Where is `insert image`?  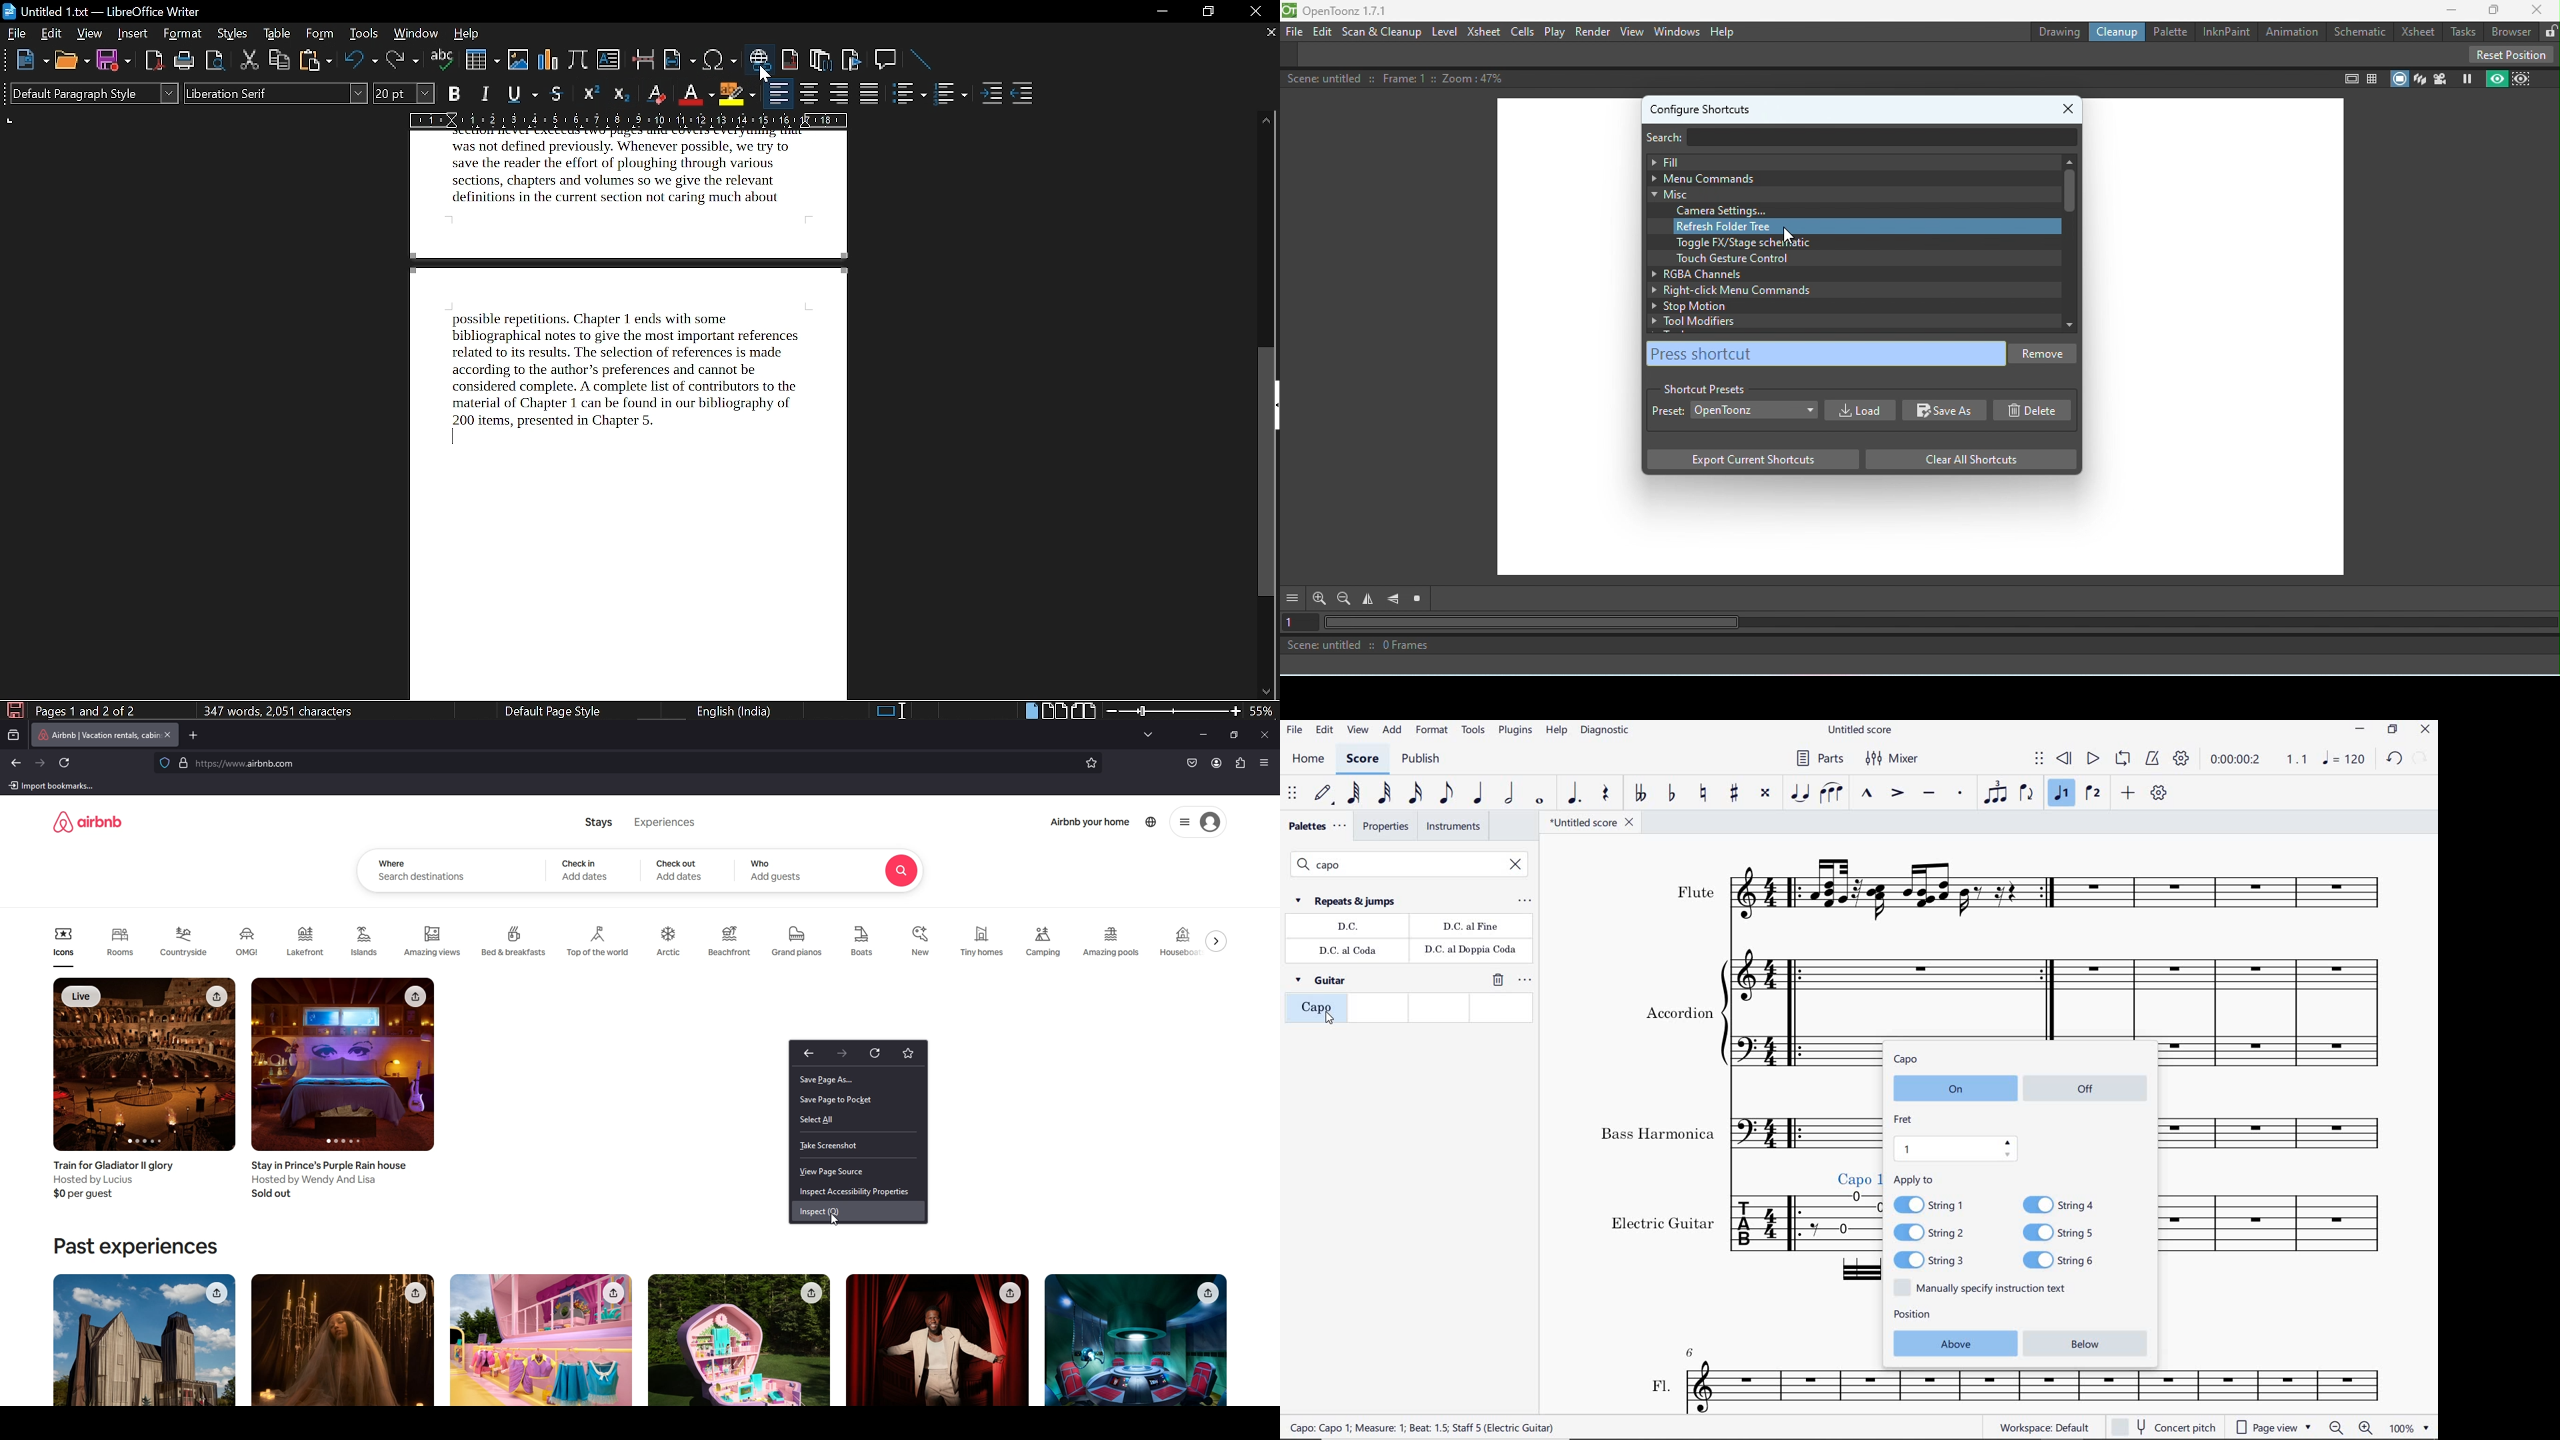 insert image is located at coordinates (518, 62).